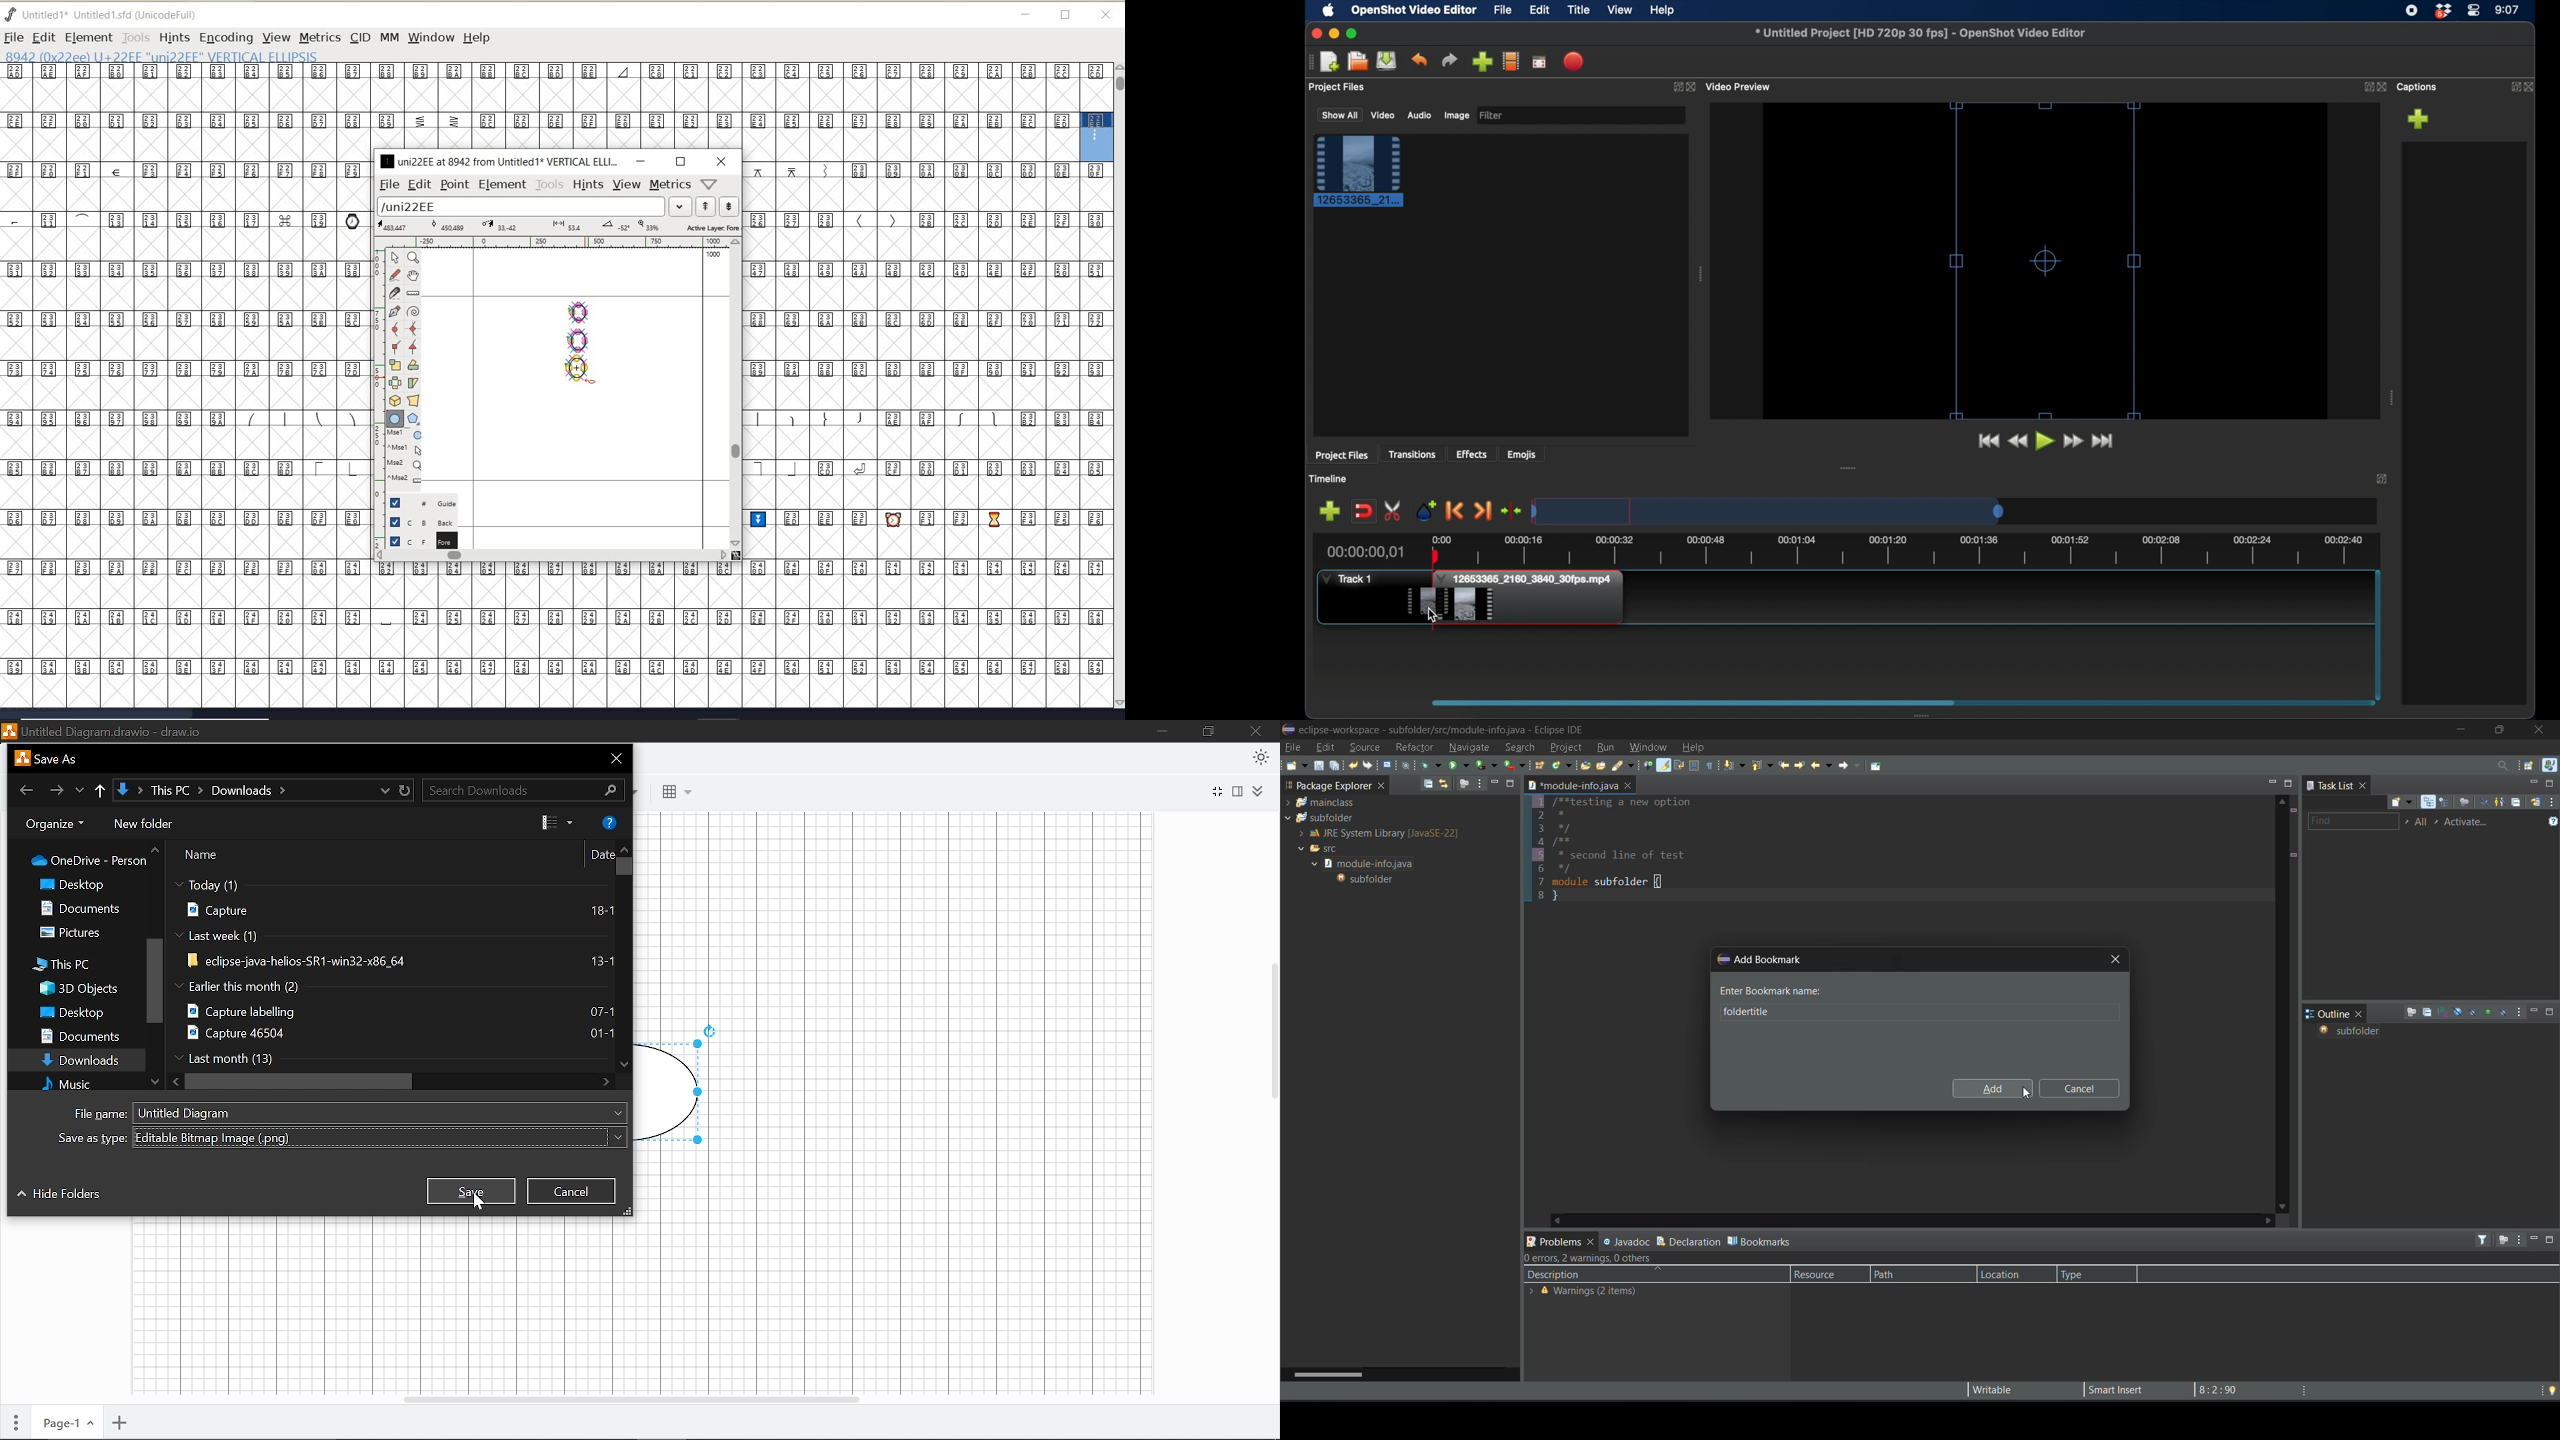  I want to click on cut splines in two, so click(394, 292).